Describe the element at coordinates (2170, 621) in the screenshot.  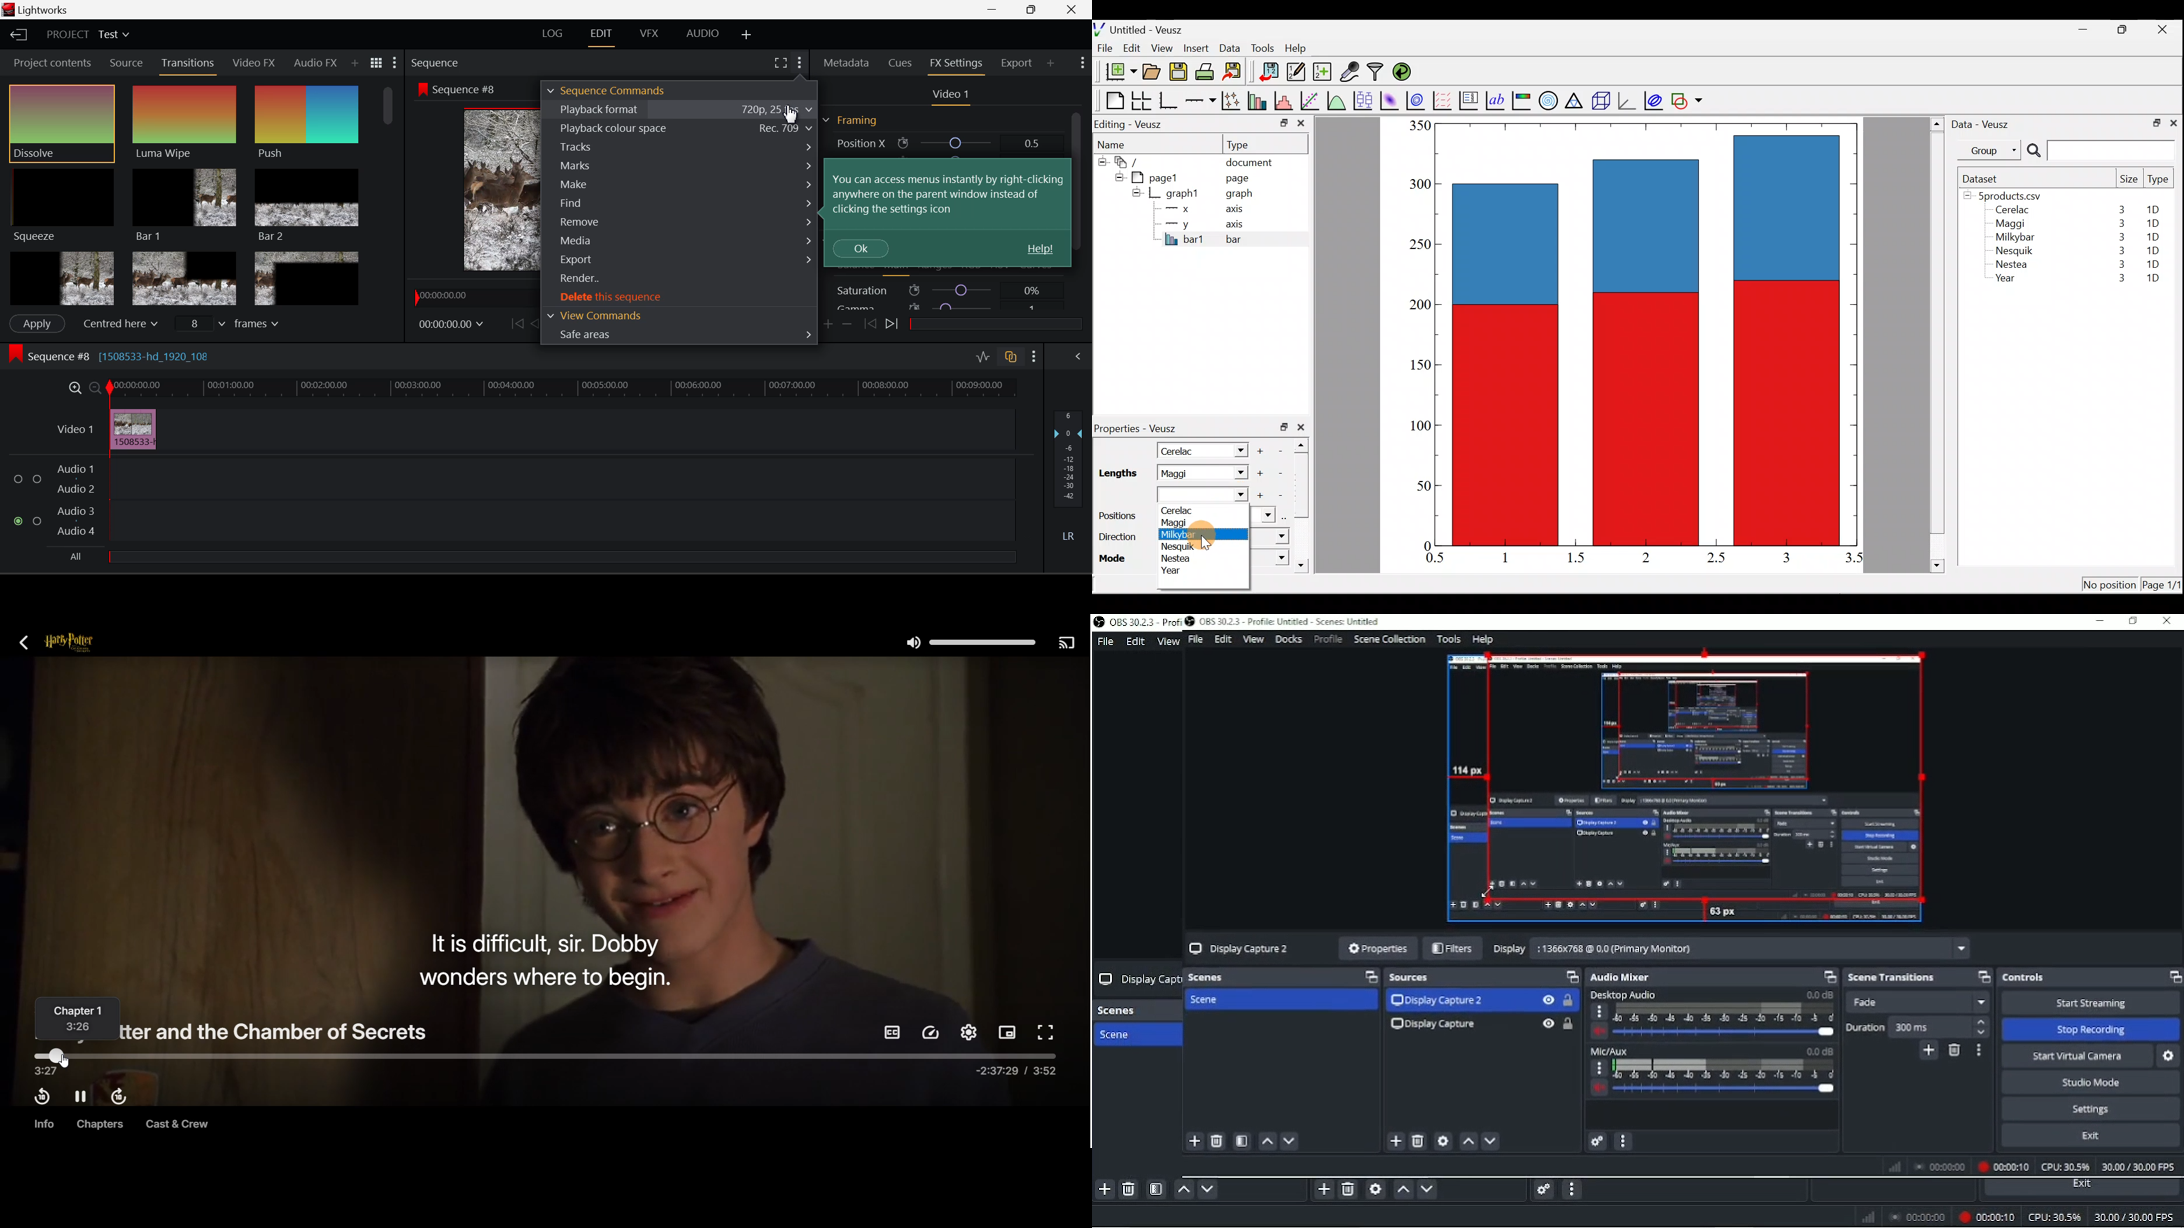
I see `Close` at that location.